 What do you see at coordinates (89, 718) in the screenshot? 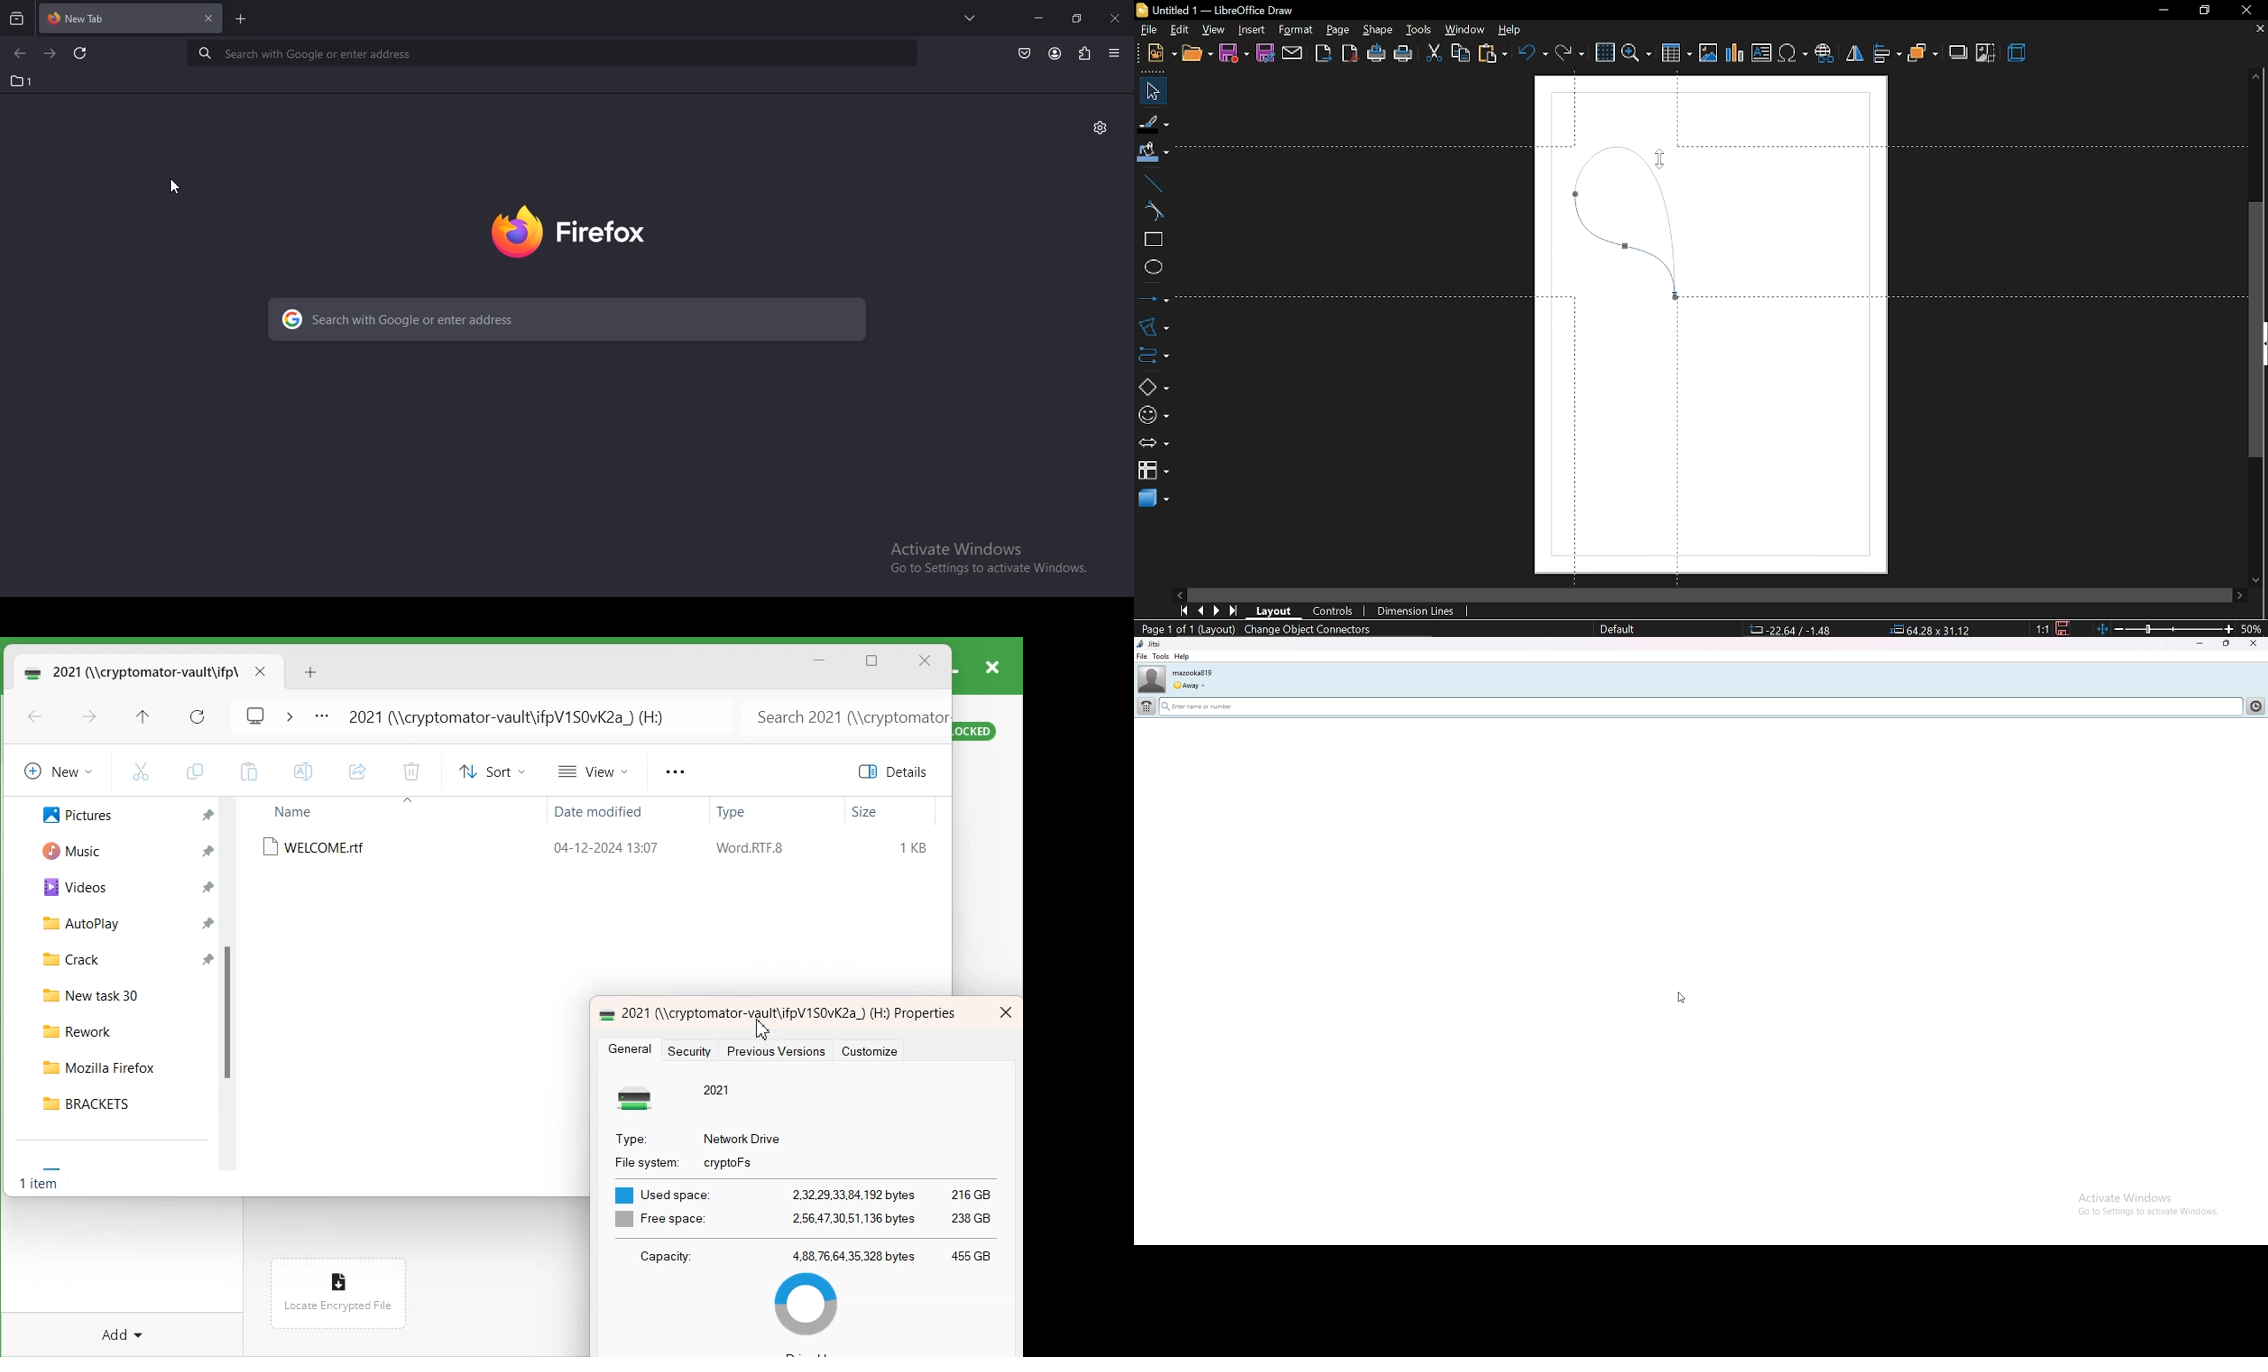
I see `Go forward` at bounding box center [89, 718].